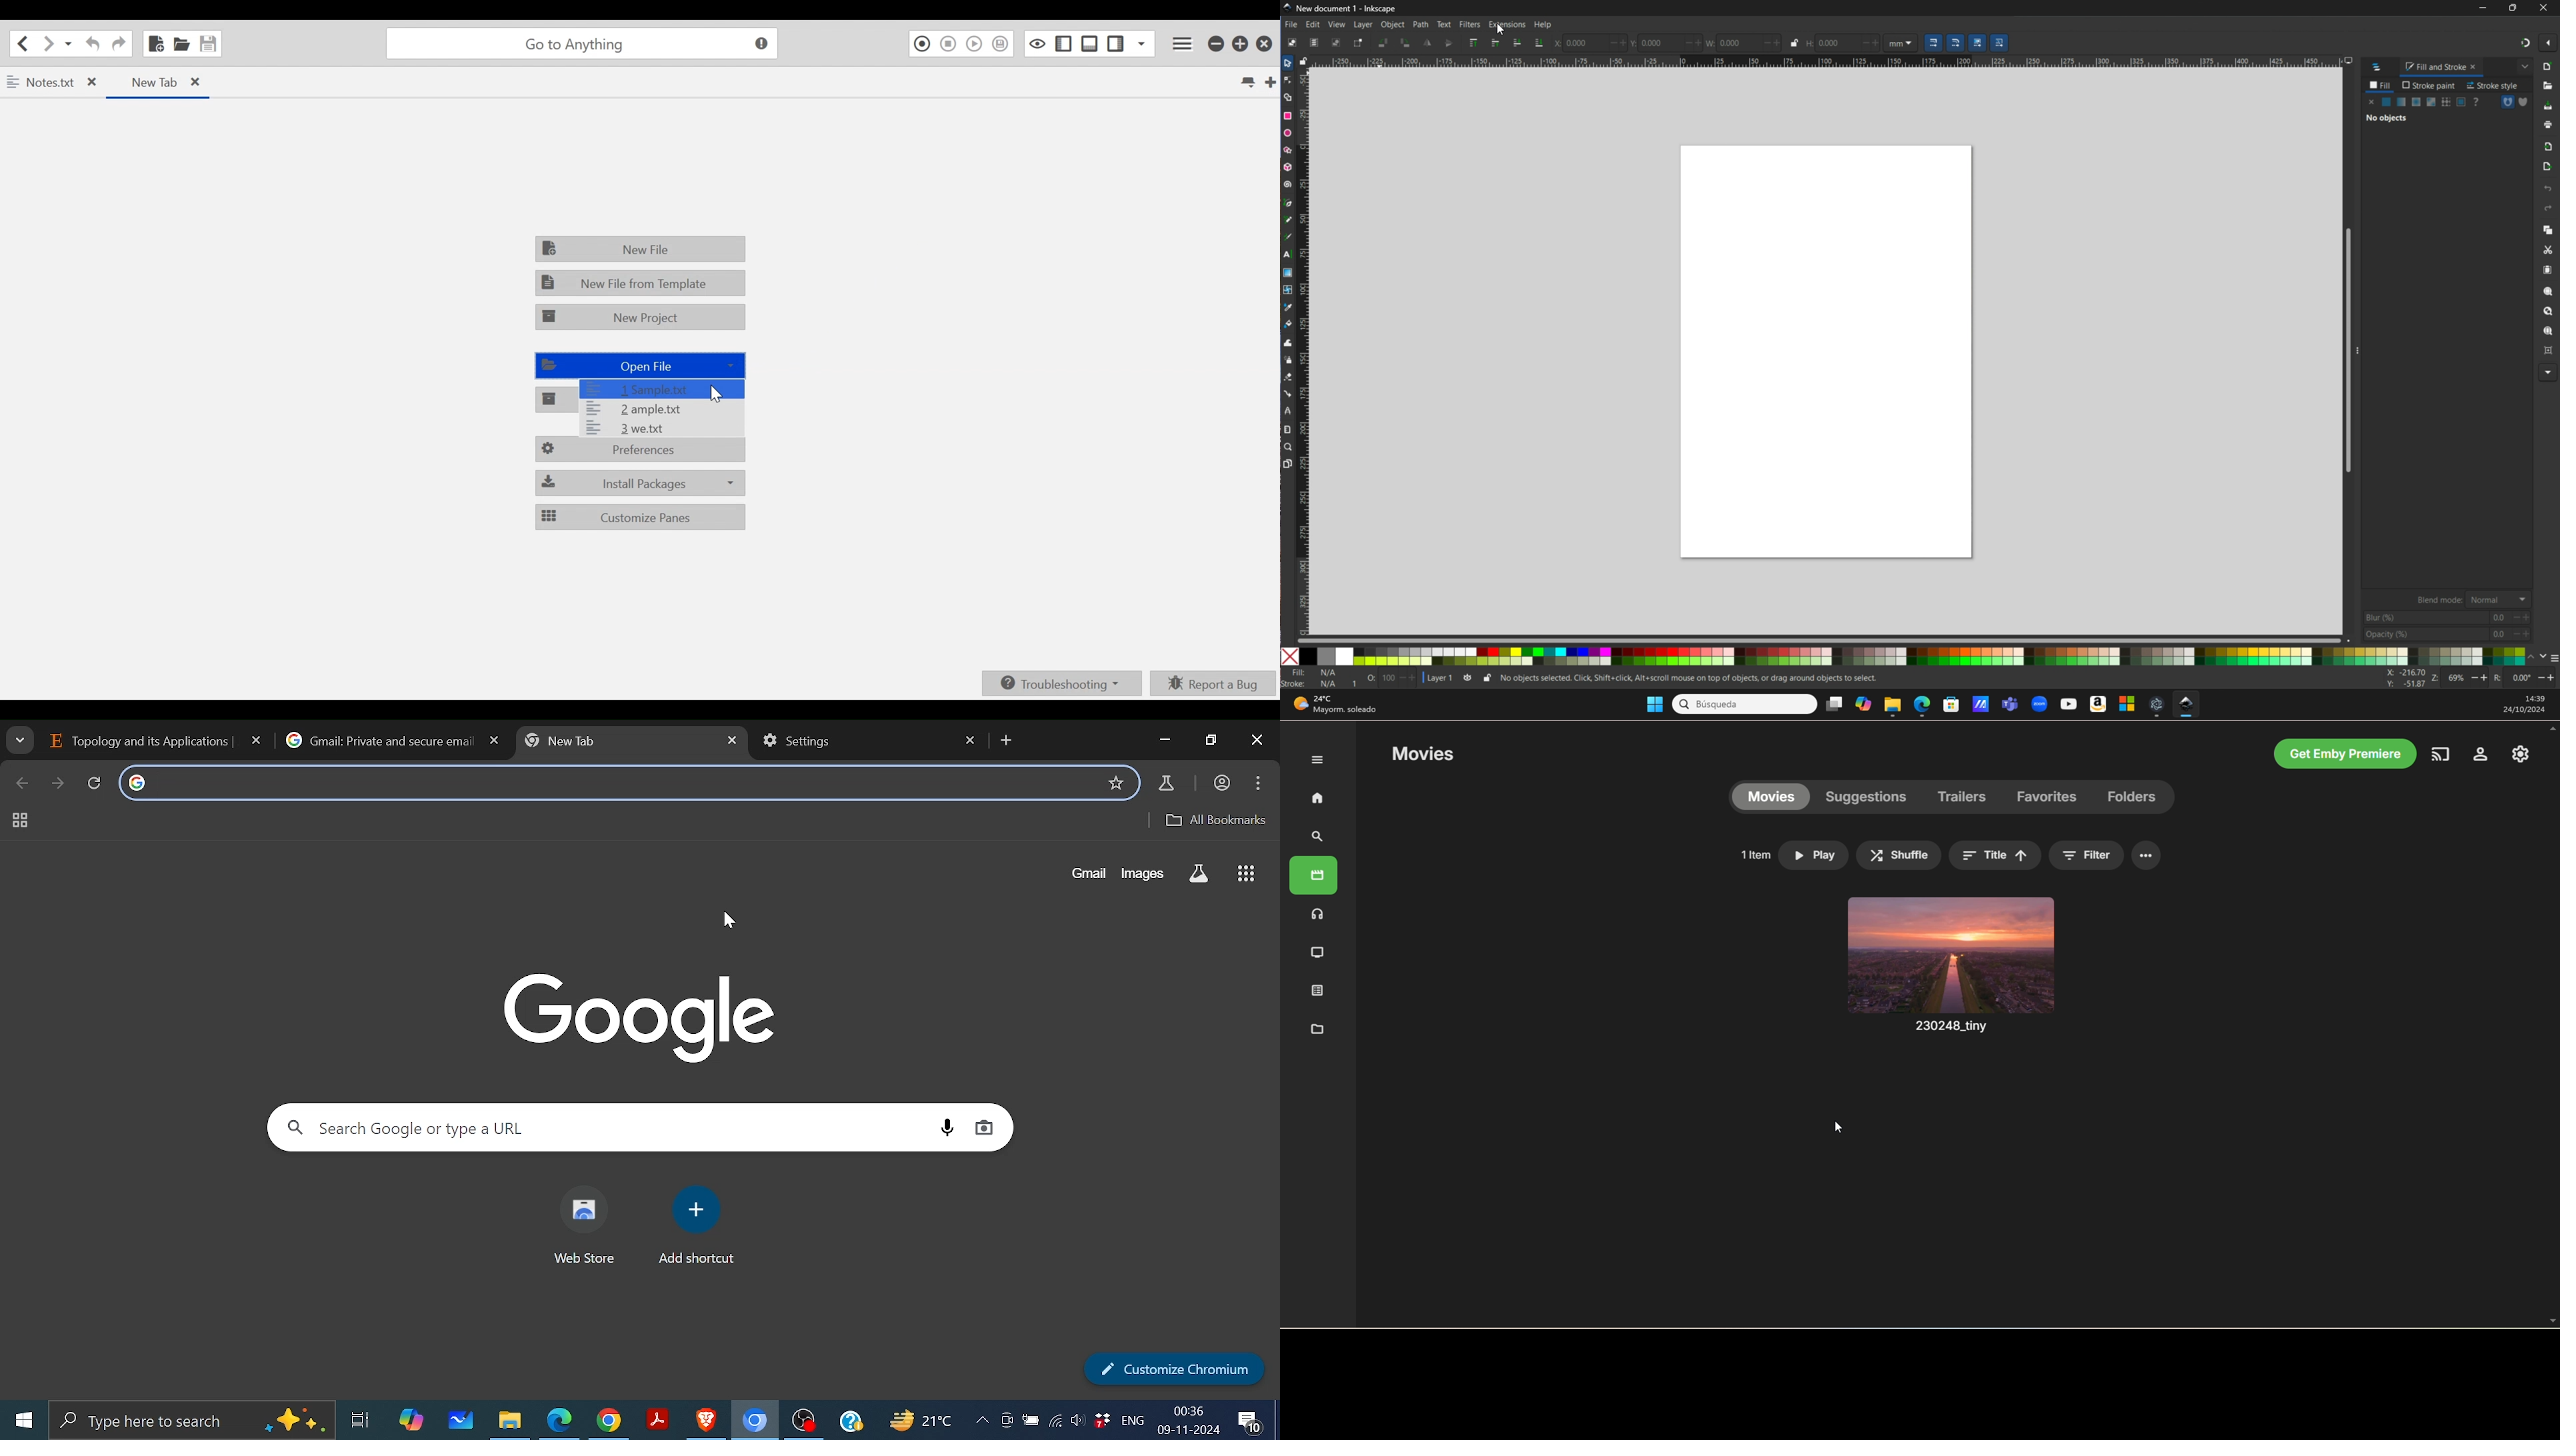 This screenshot has height=1456, width=2576. I want to click on trailers, so click(1963, 796).